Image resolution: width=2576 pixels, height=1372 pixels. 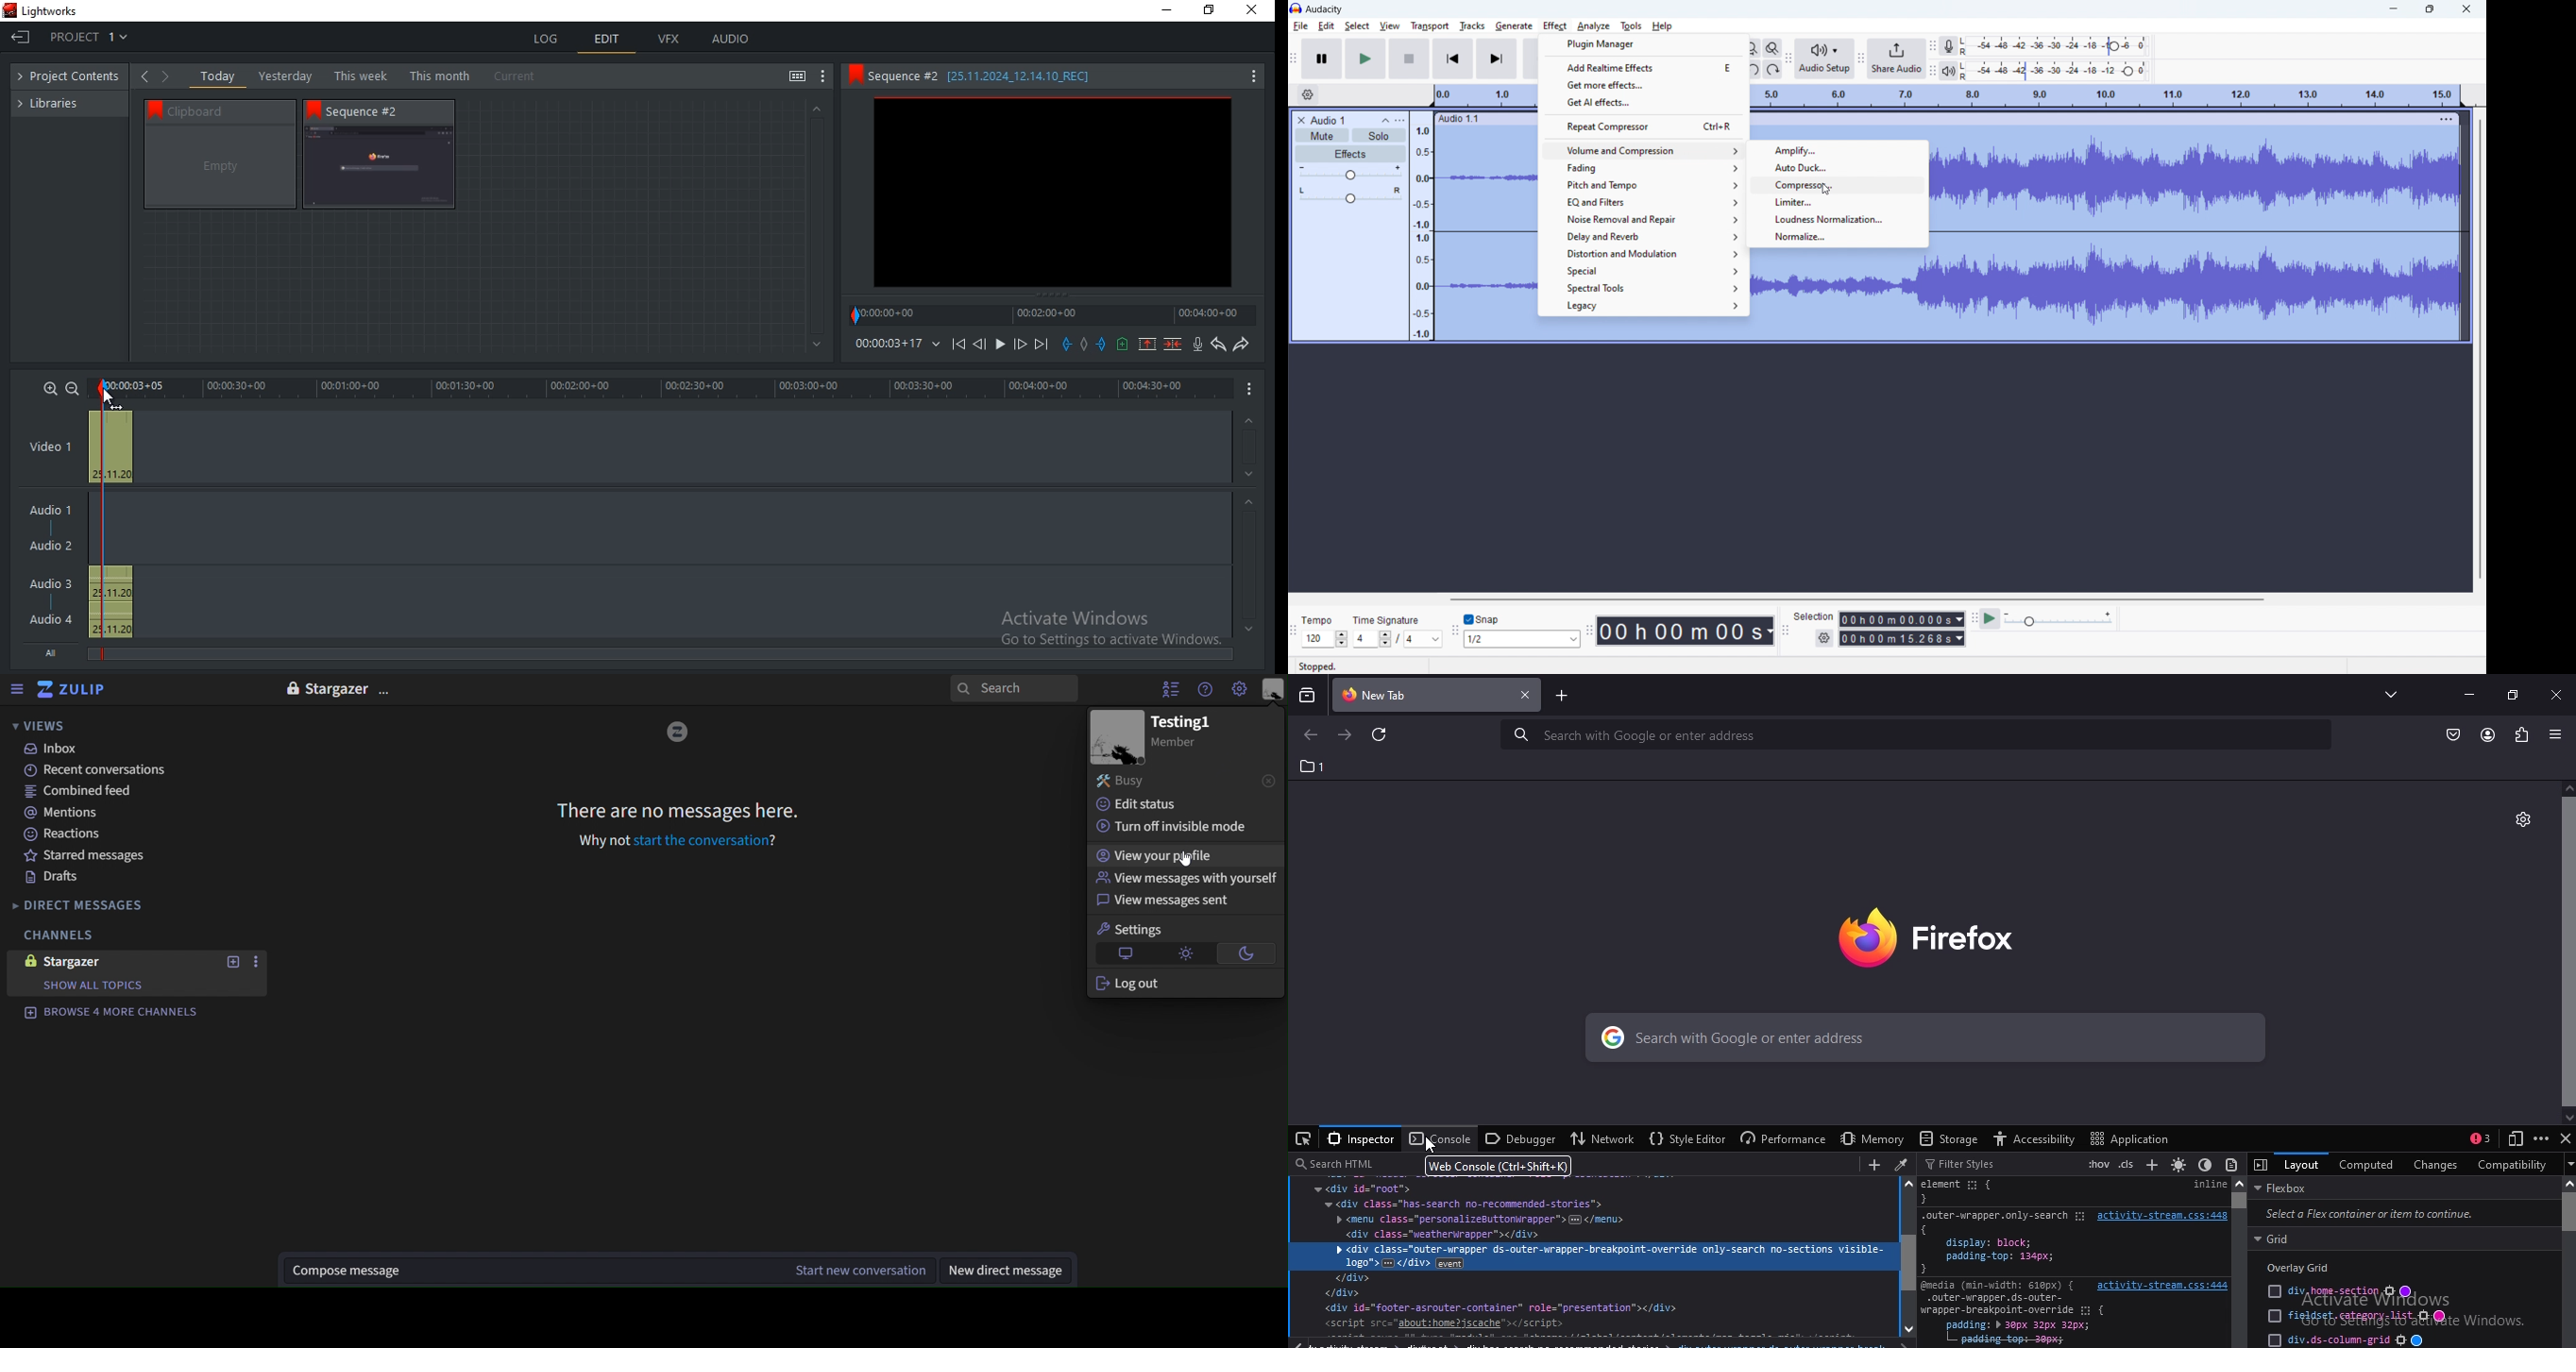 What do you see at coordinates (815, 107) in the screenshot?
I see `greyed out up arrow` at bounding box center [815, 107].